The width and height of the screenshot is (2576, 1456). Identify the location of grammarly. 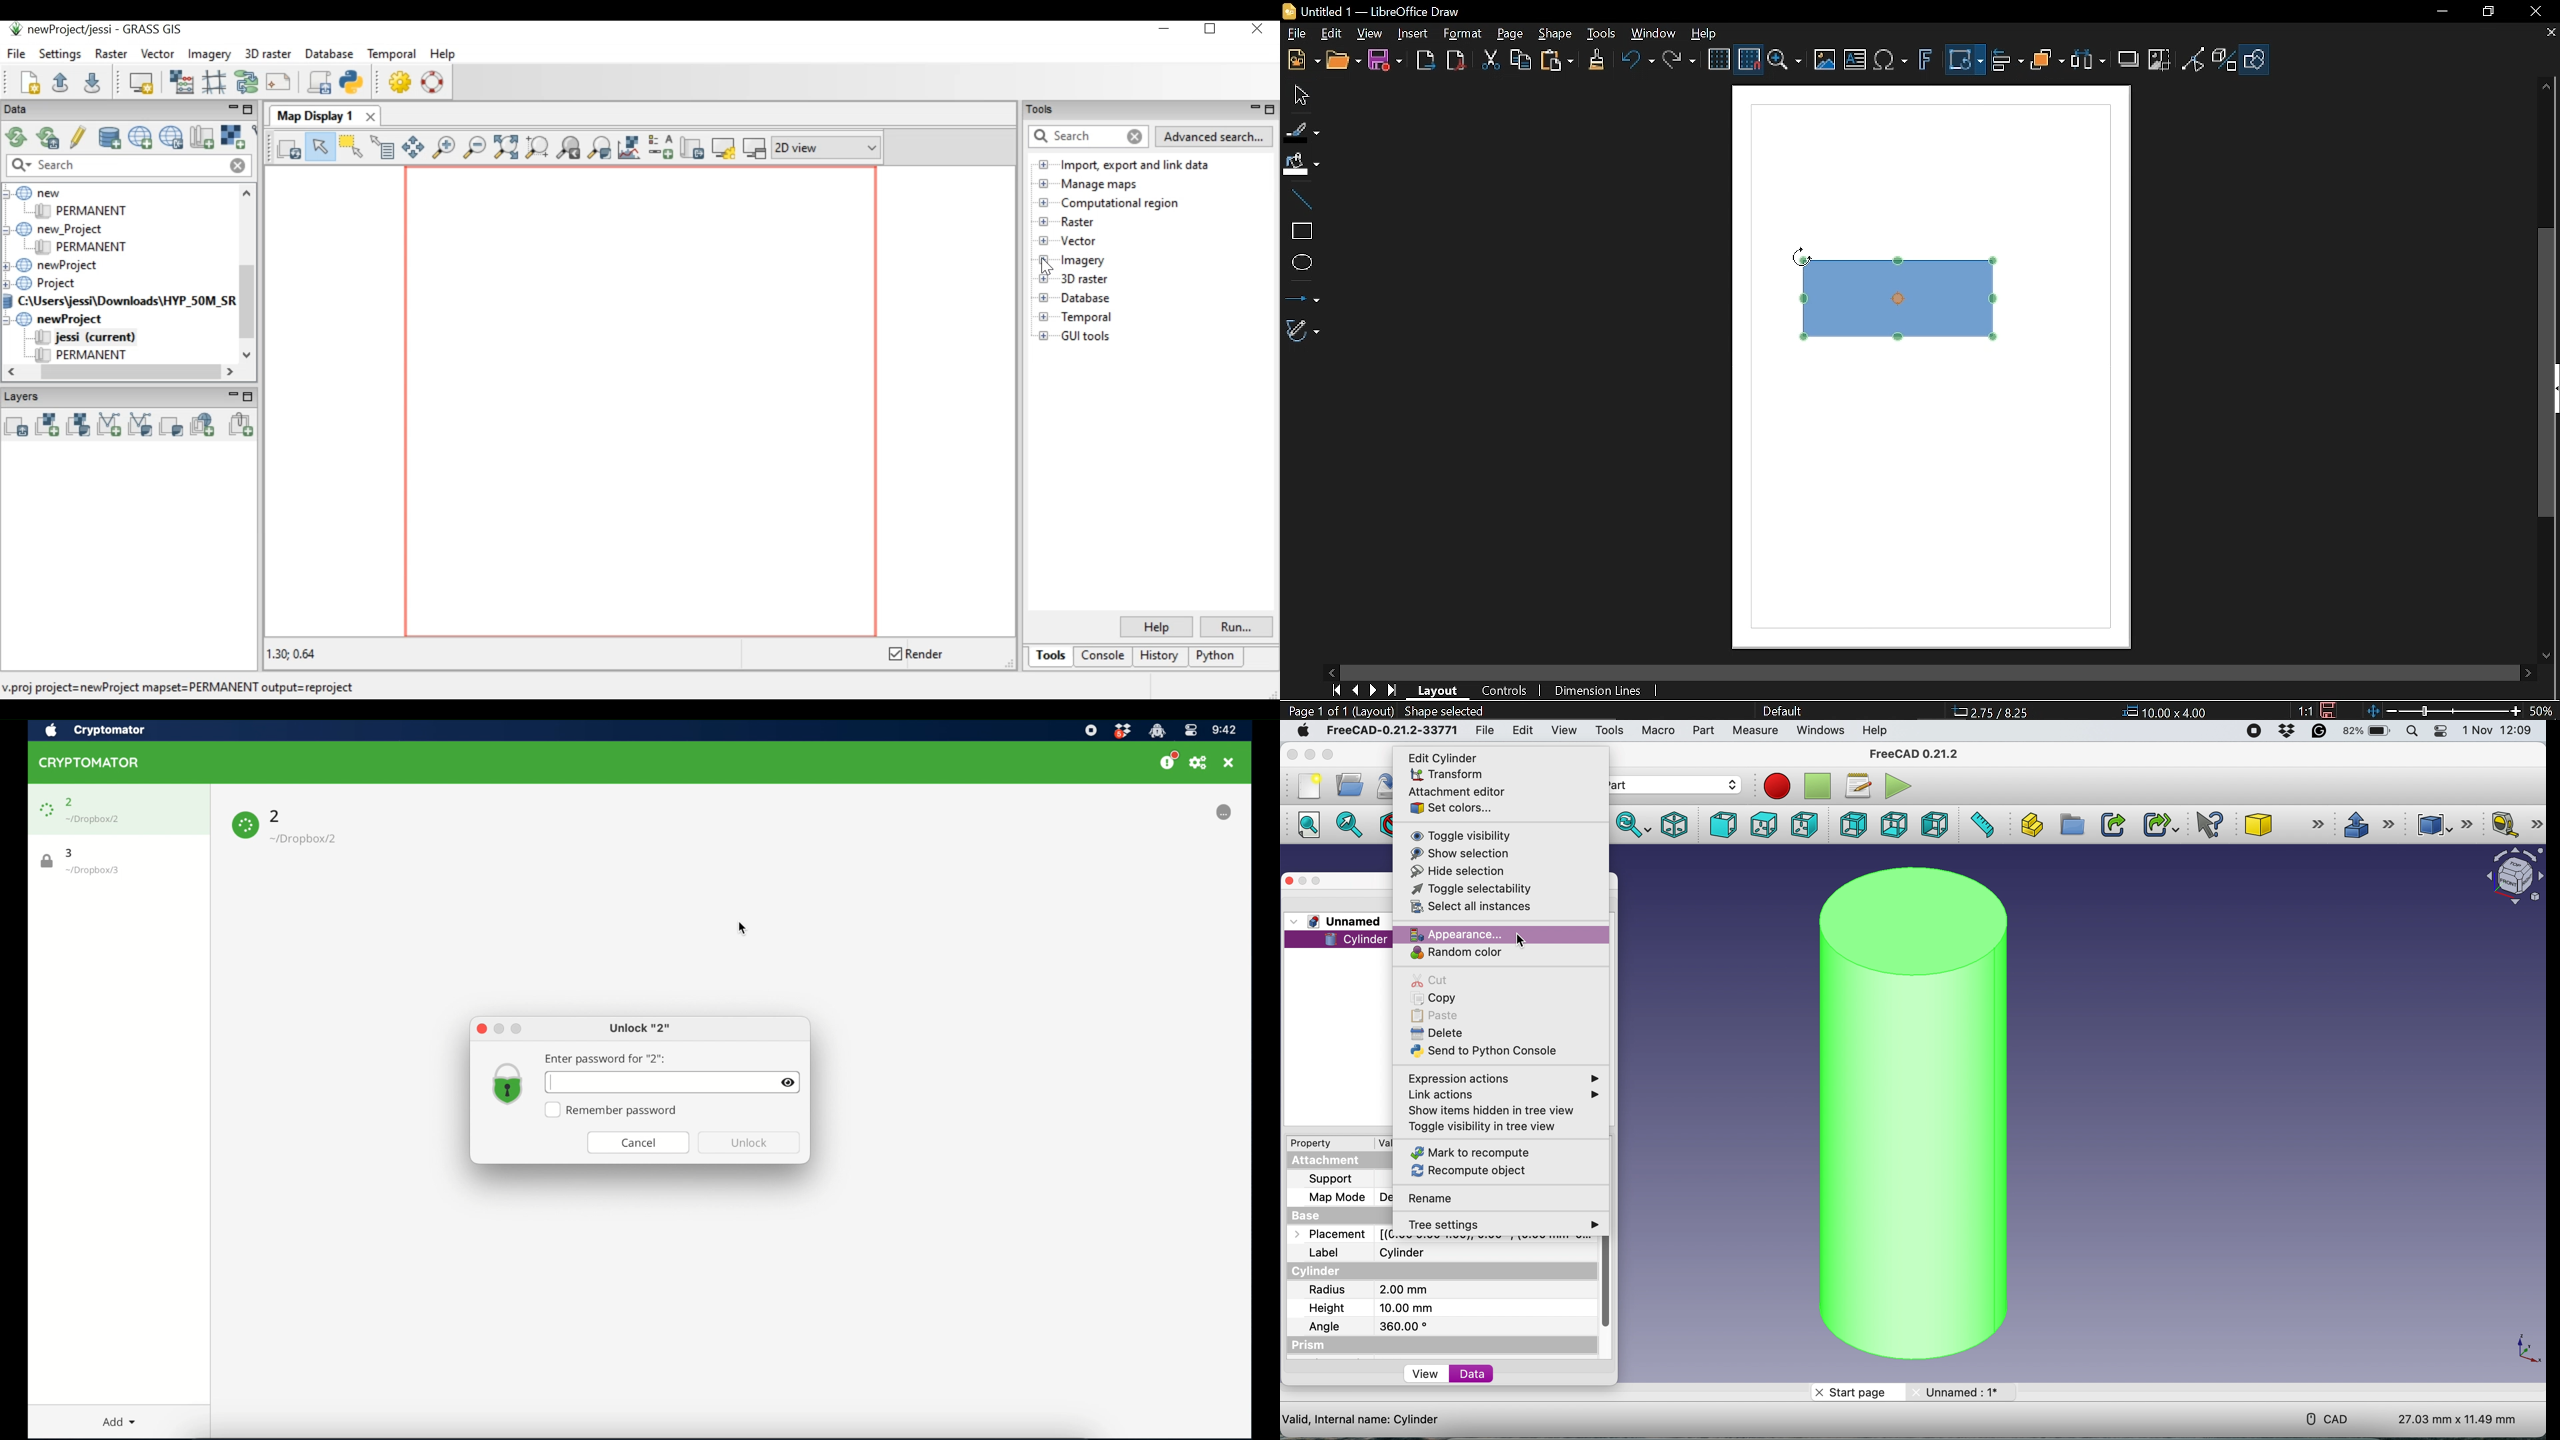
(2321, 732).